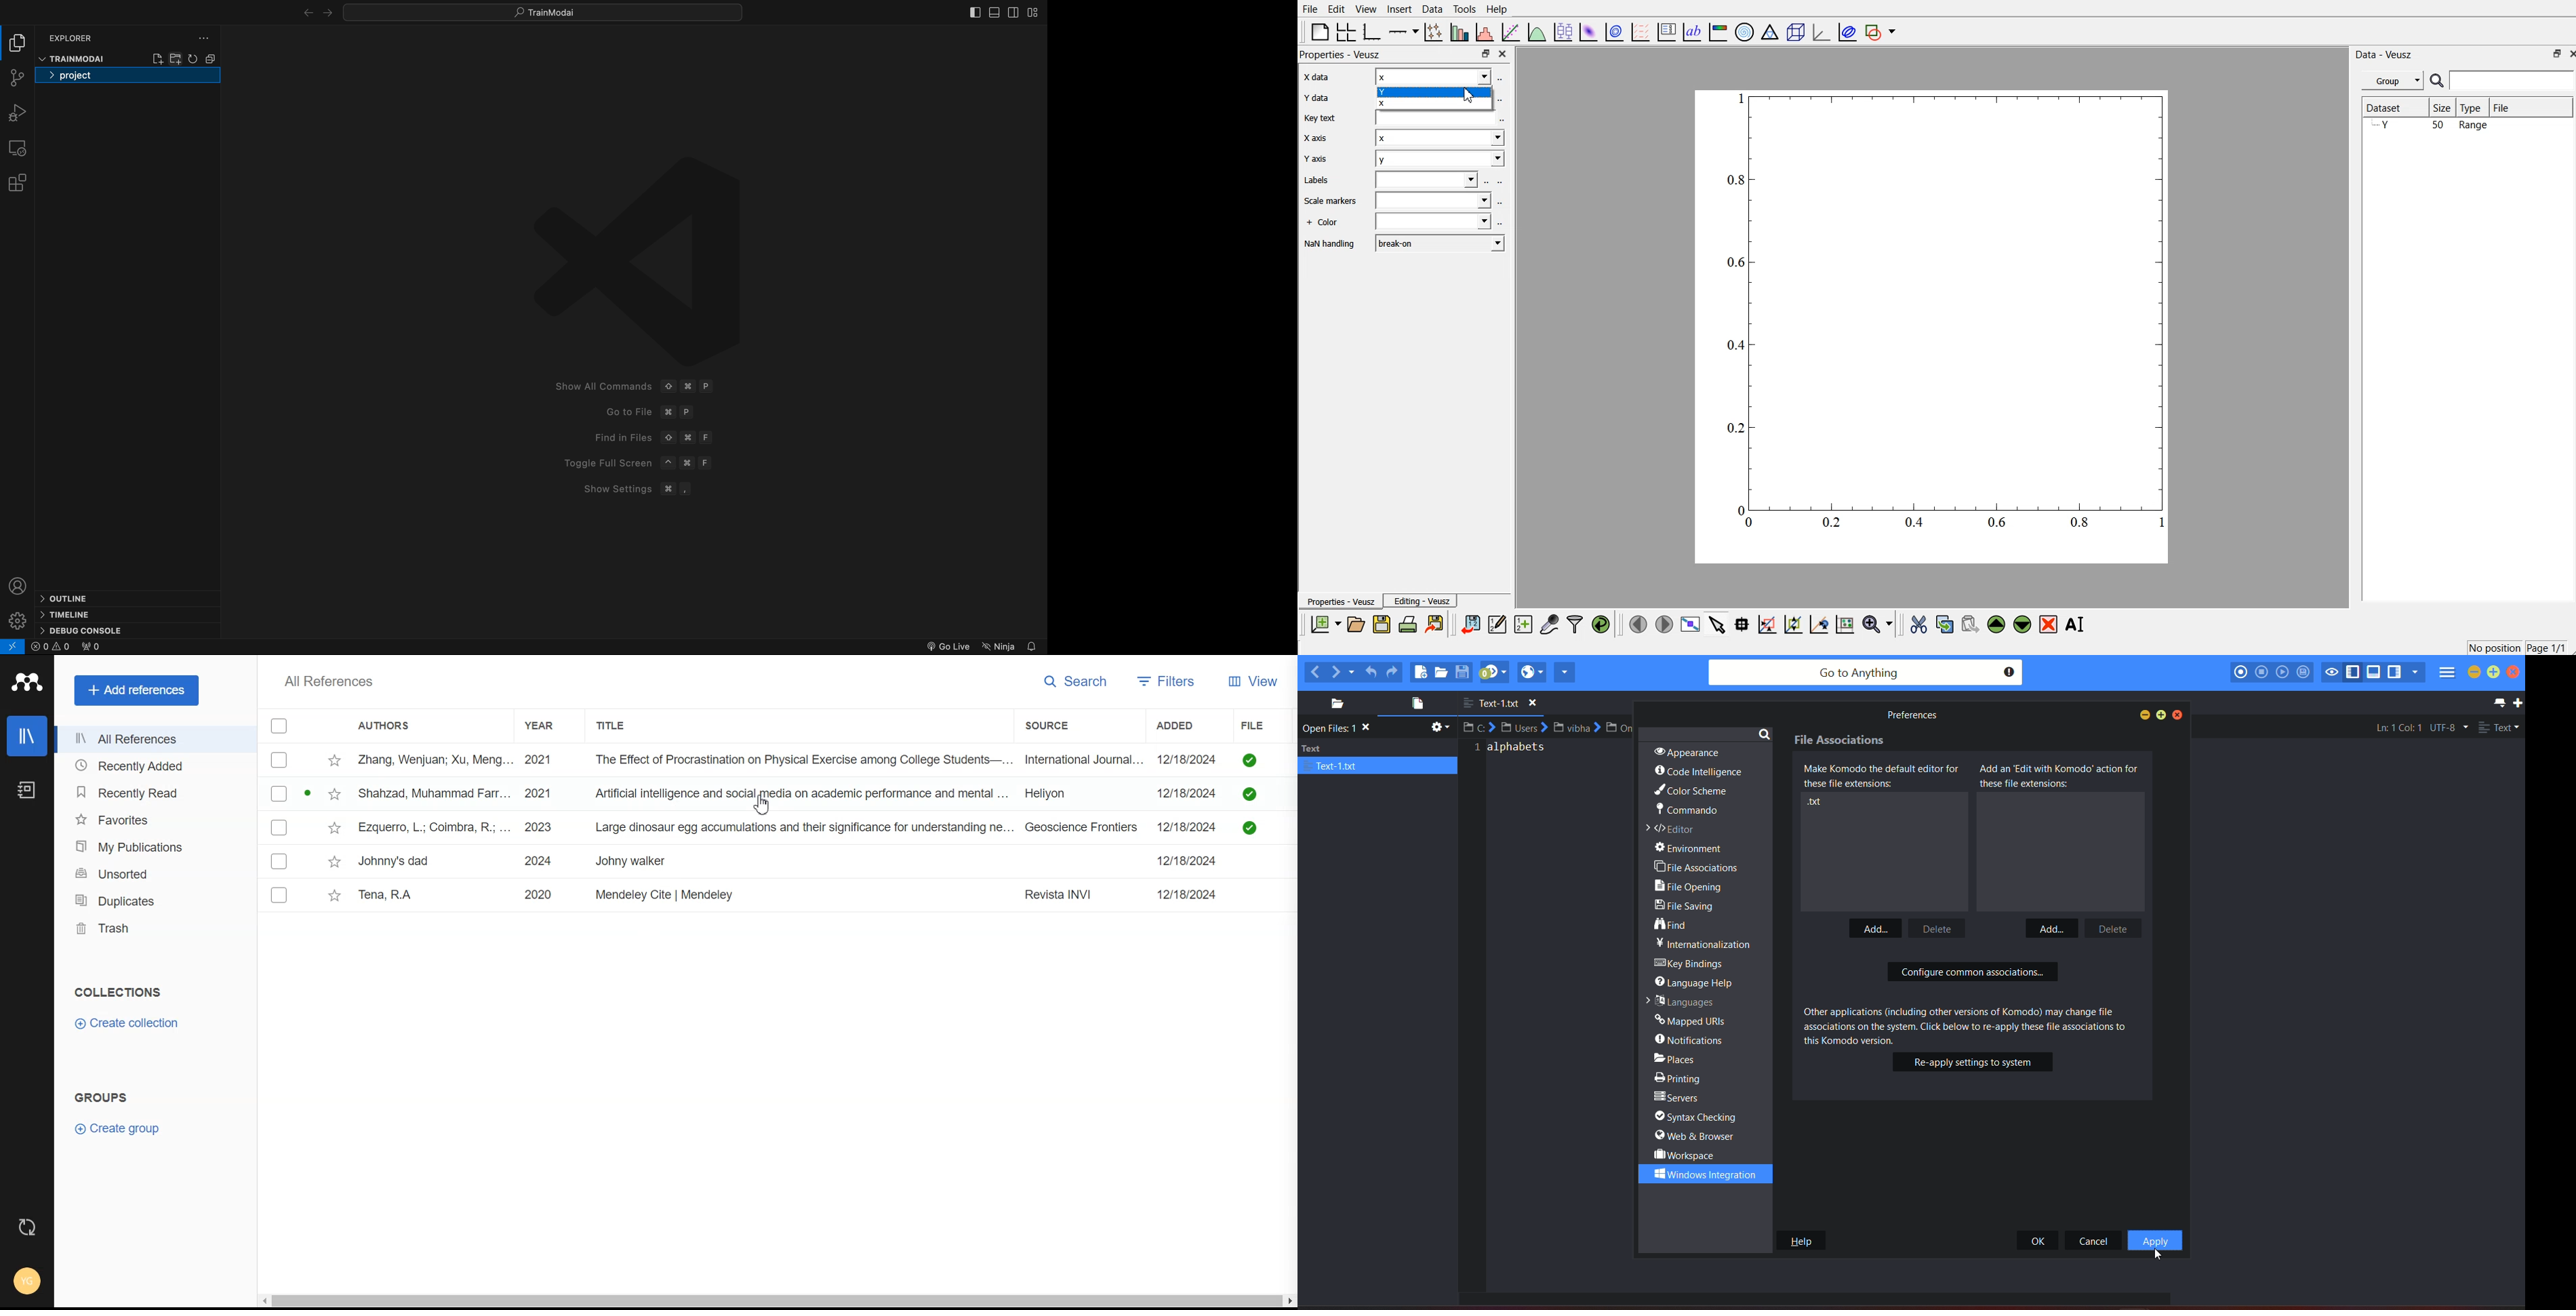  I want to click on plot covariance ellipses, so click(1847, 31).